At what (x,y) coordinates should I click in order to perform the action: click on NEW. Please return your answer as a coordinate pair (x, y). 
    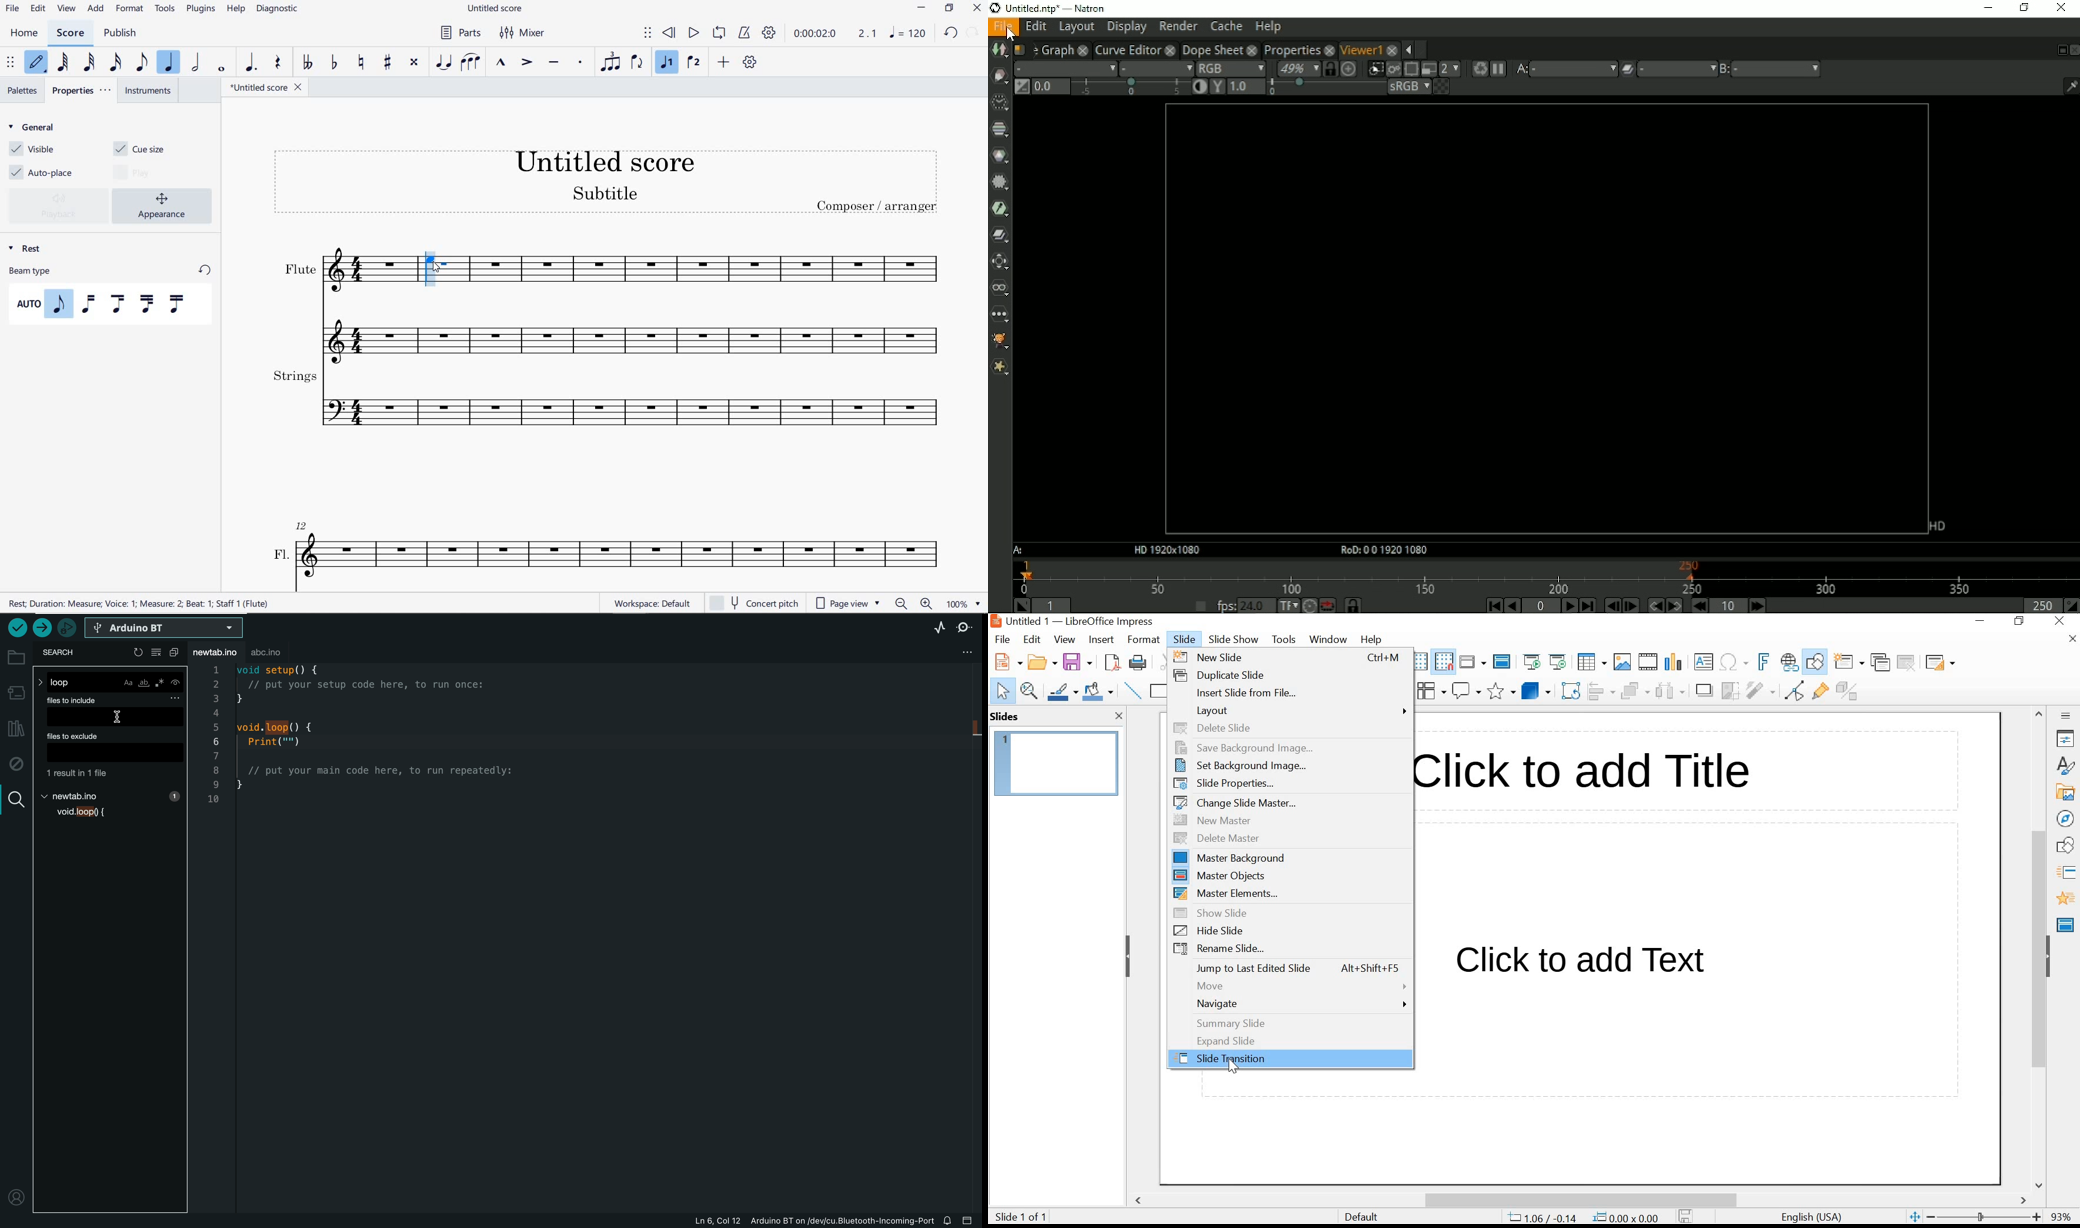
    Looking at the image, I should click on (1005, 662).